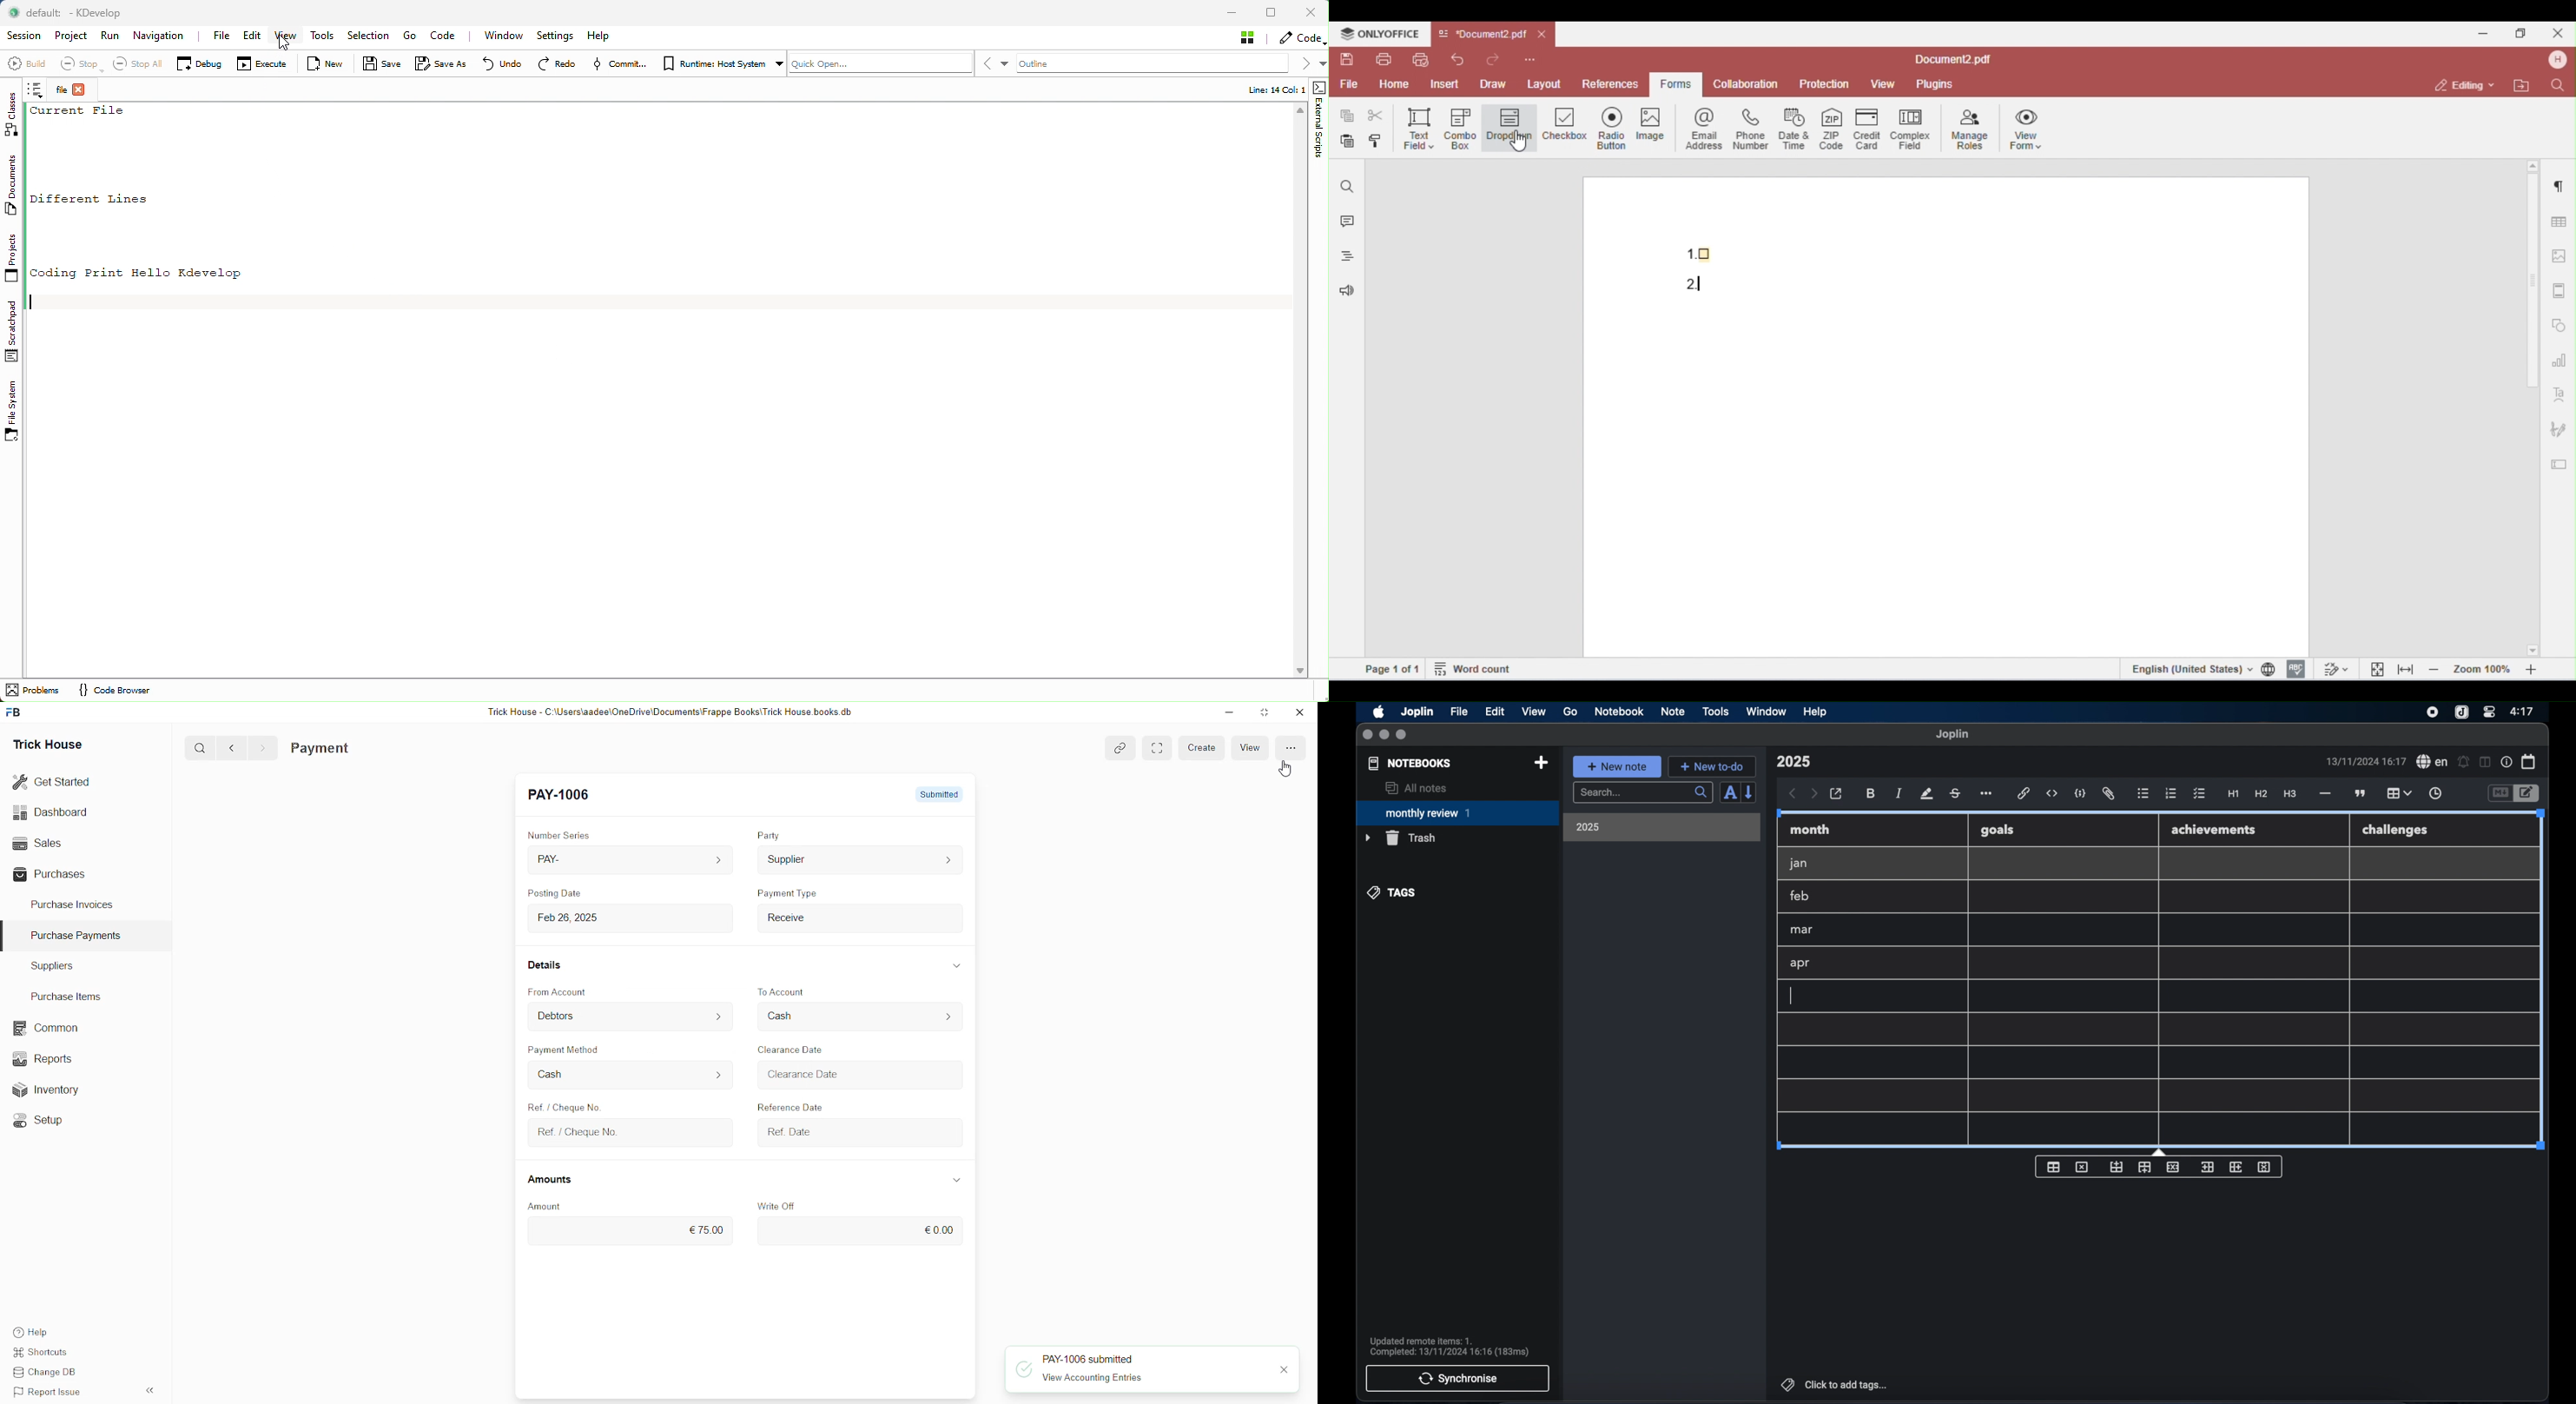 Image resolution: width=2576 pixels, height=1428 pixels. Describe the element at coordinates (2262, 794) in the screenshot. I see `heading 2` at that location.